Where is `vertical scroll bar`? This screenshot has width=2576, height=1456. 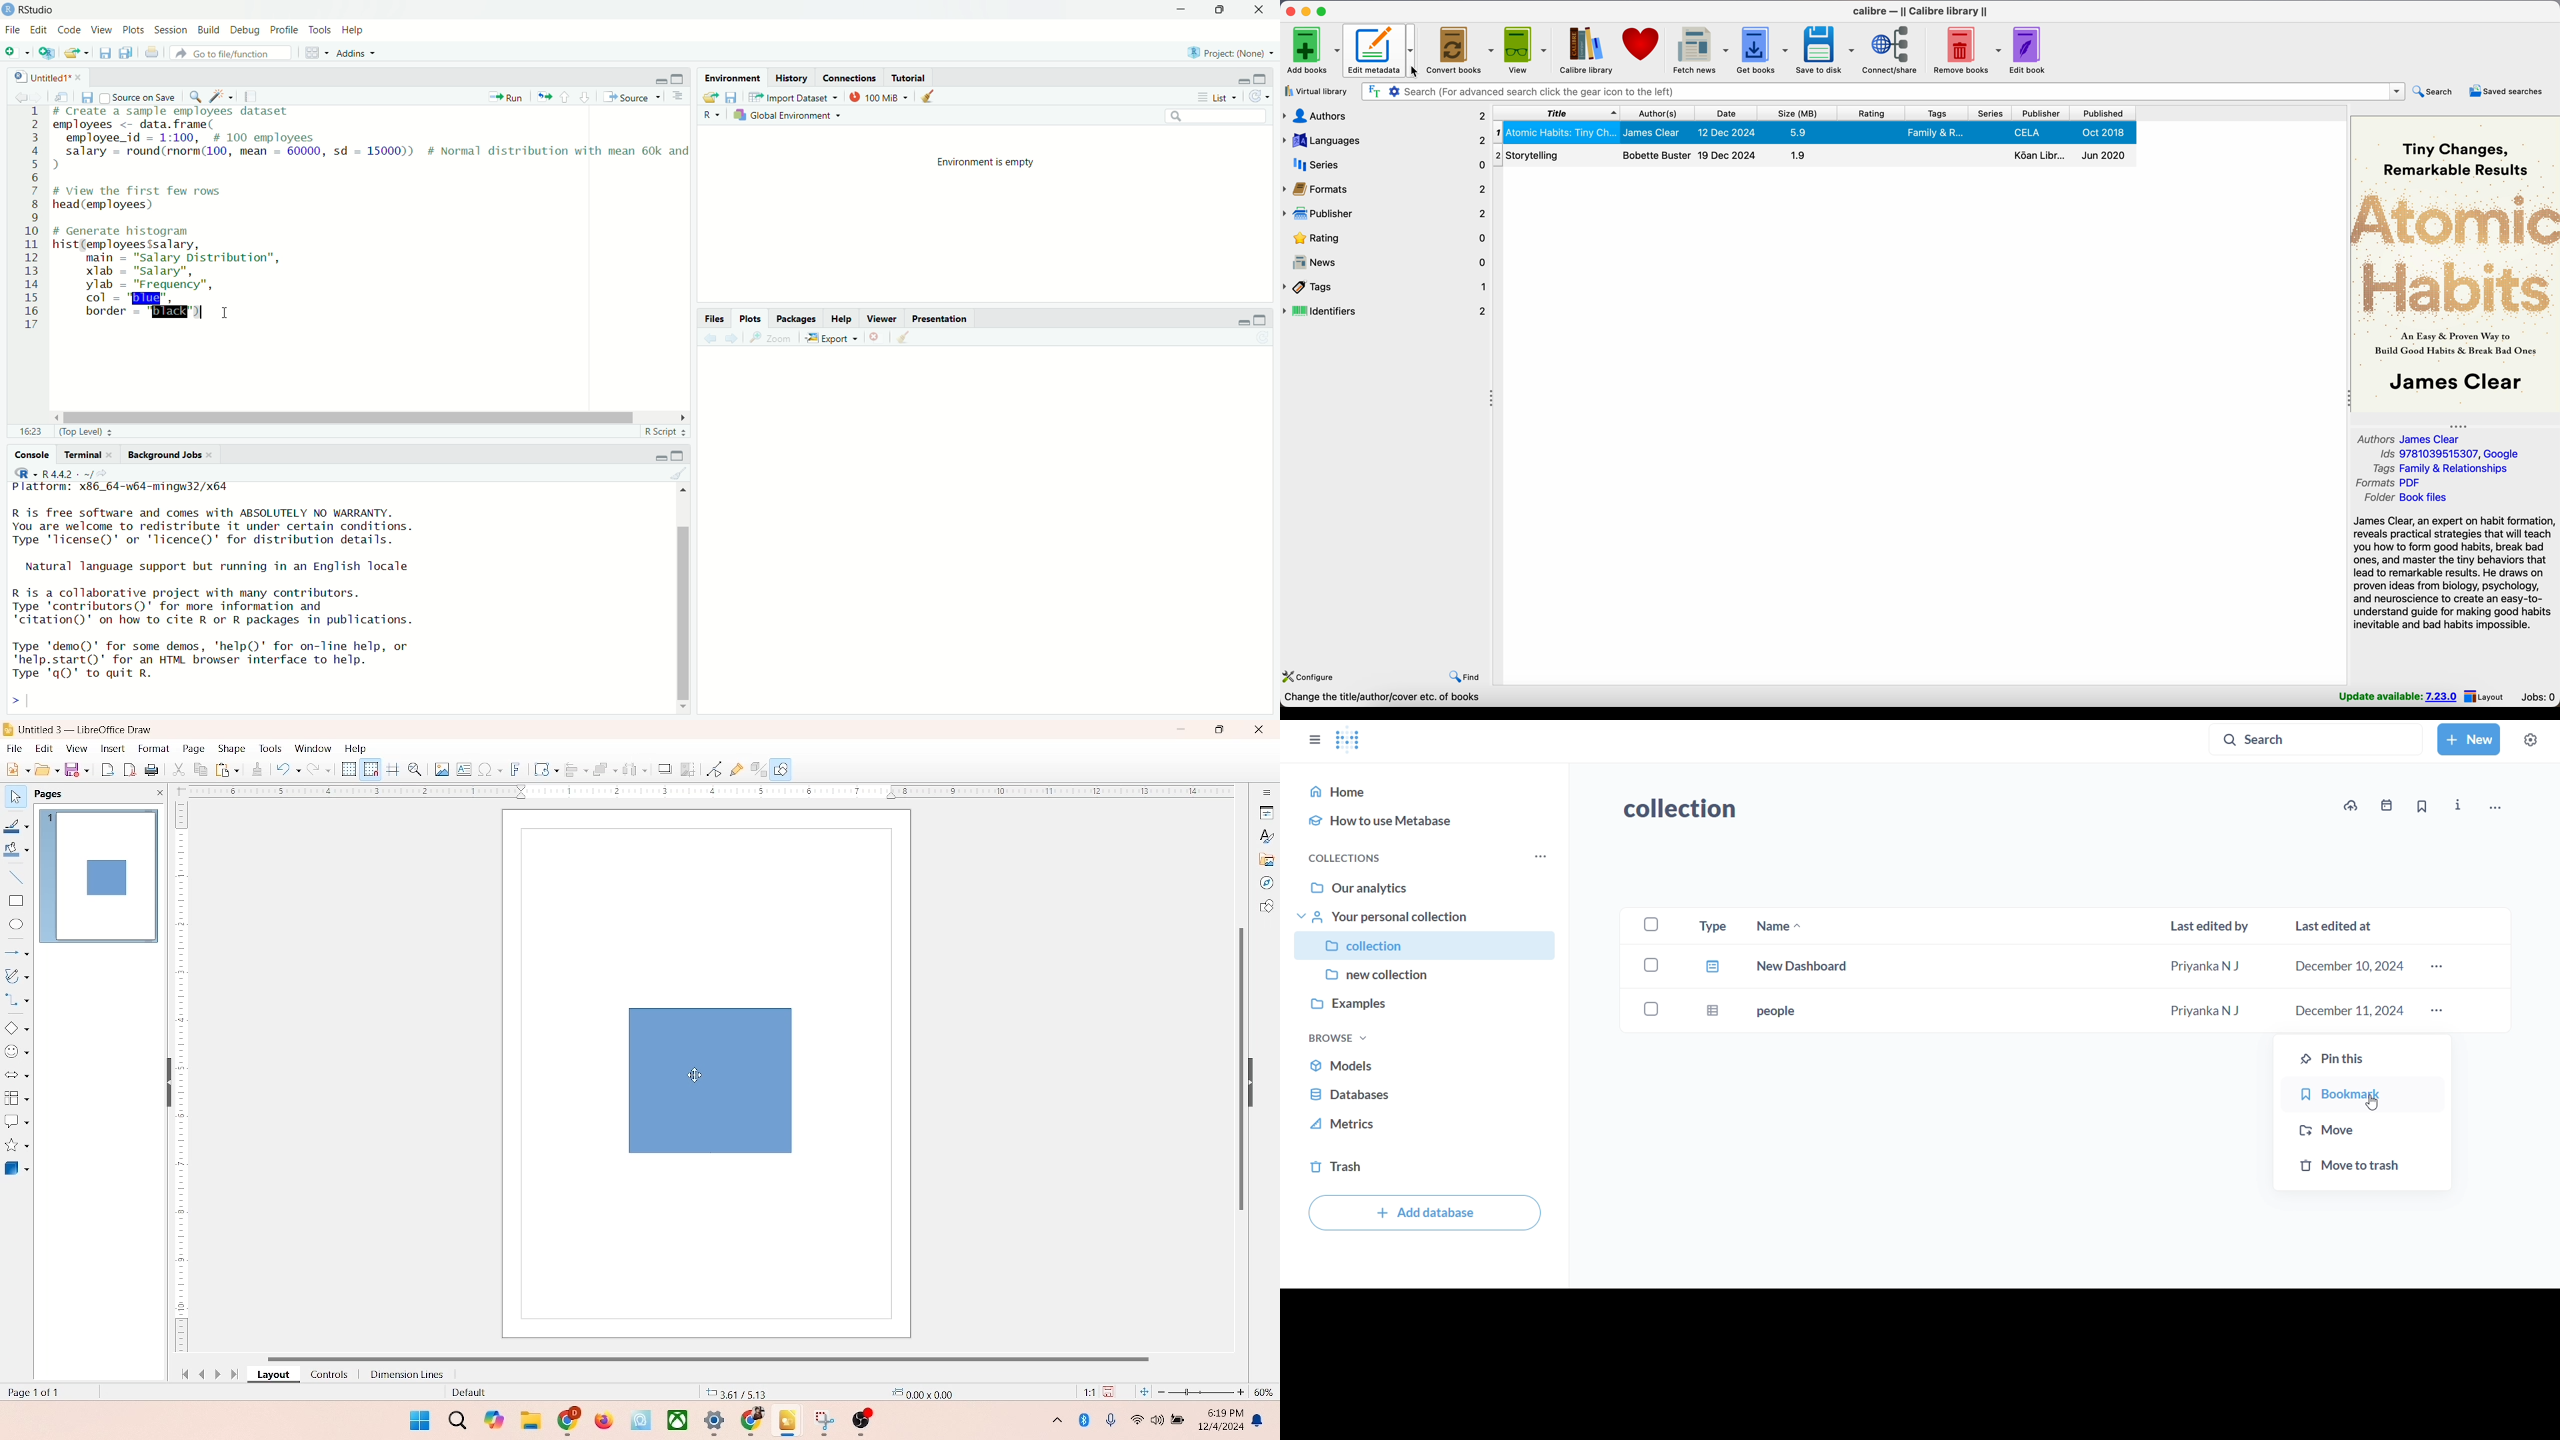 vertical scroll bar is located at coordinates (1239, 1067).